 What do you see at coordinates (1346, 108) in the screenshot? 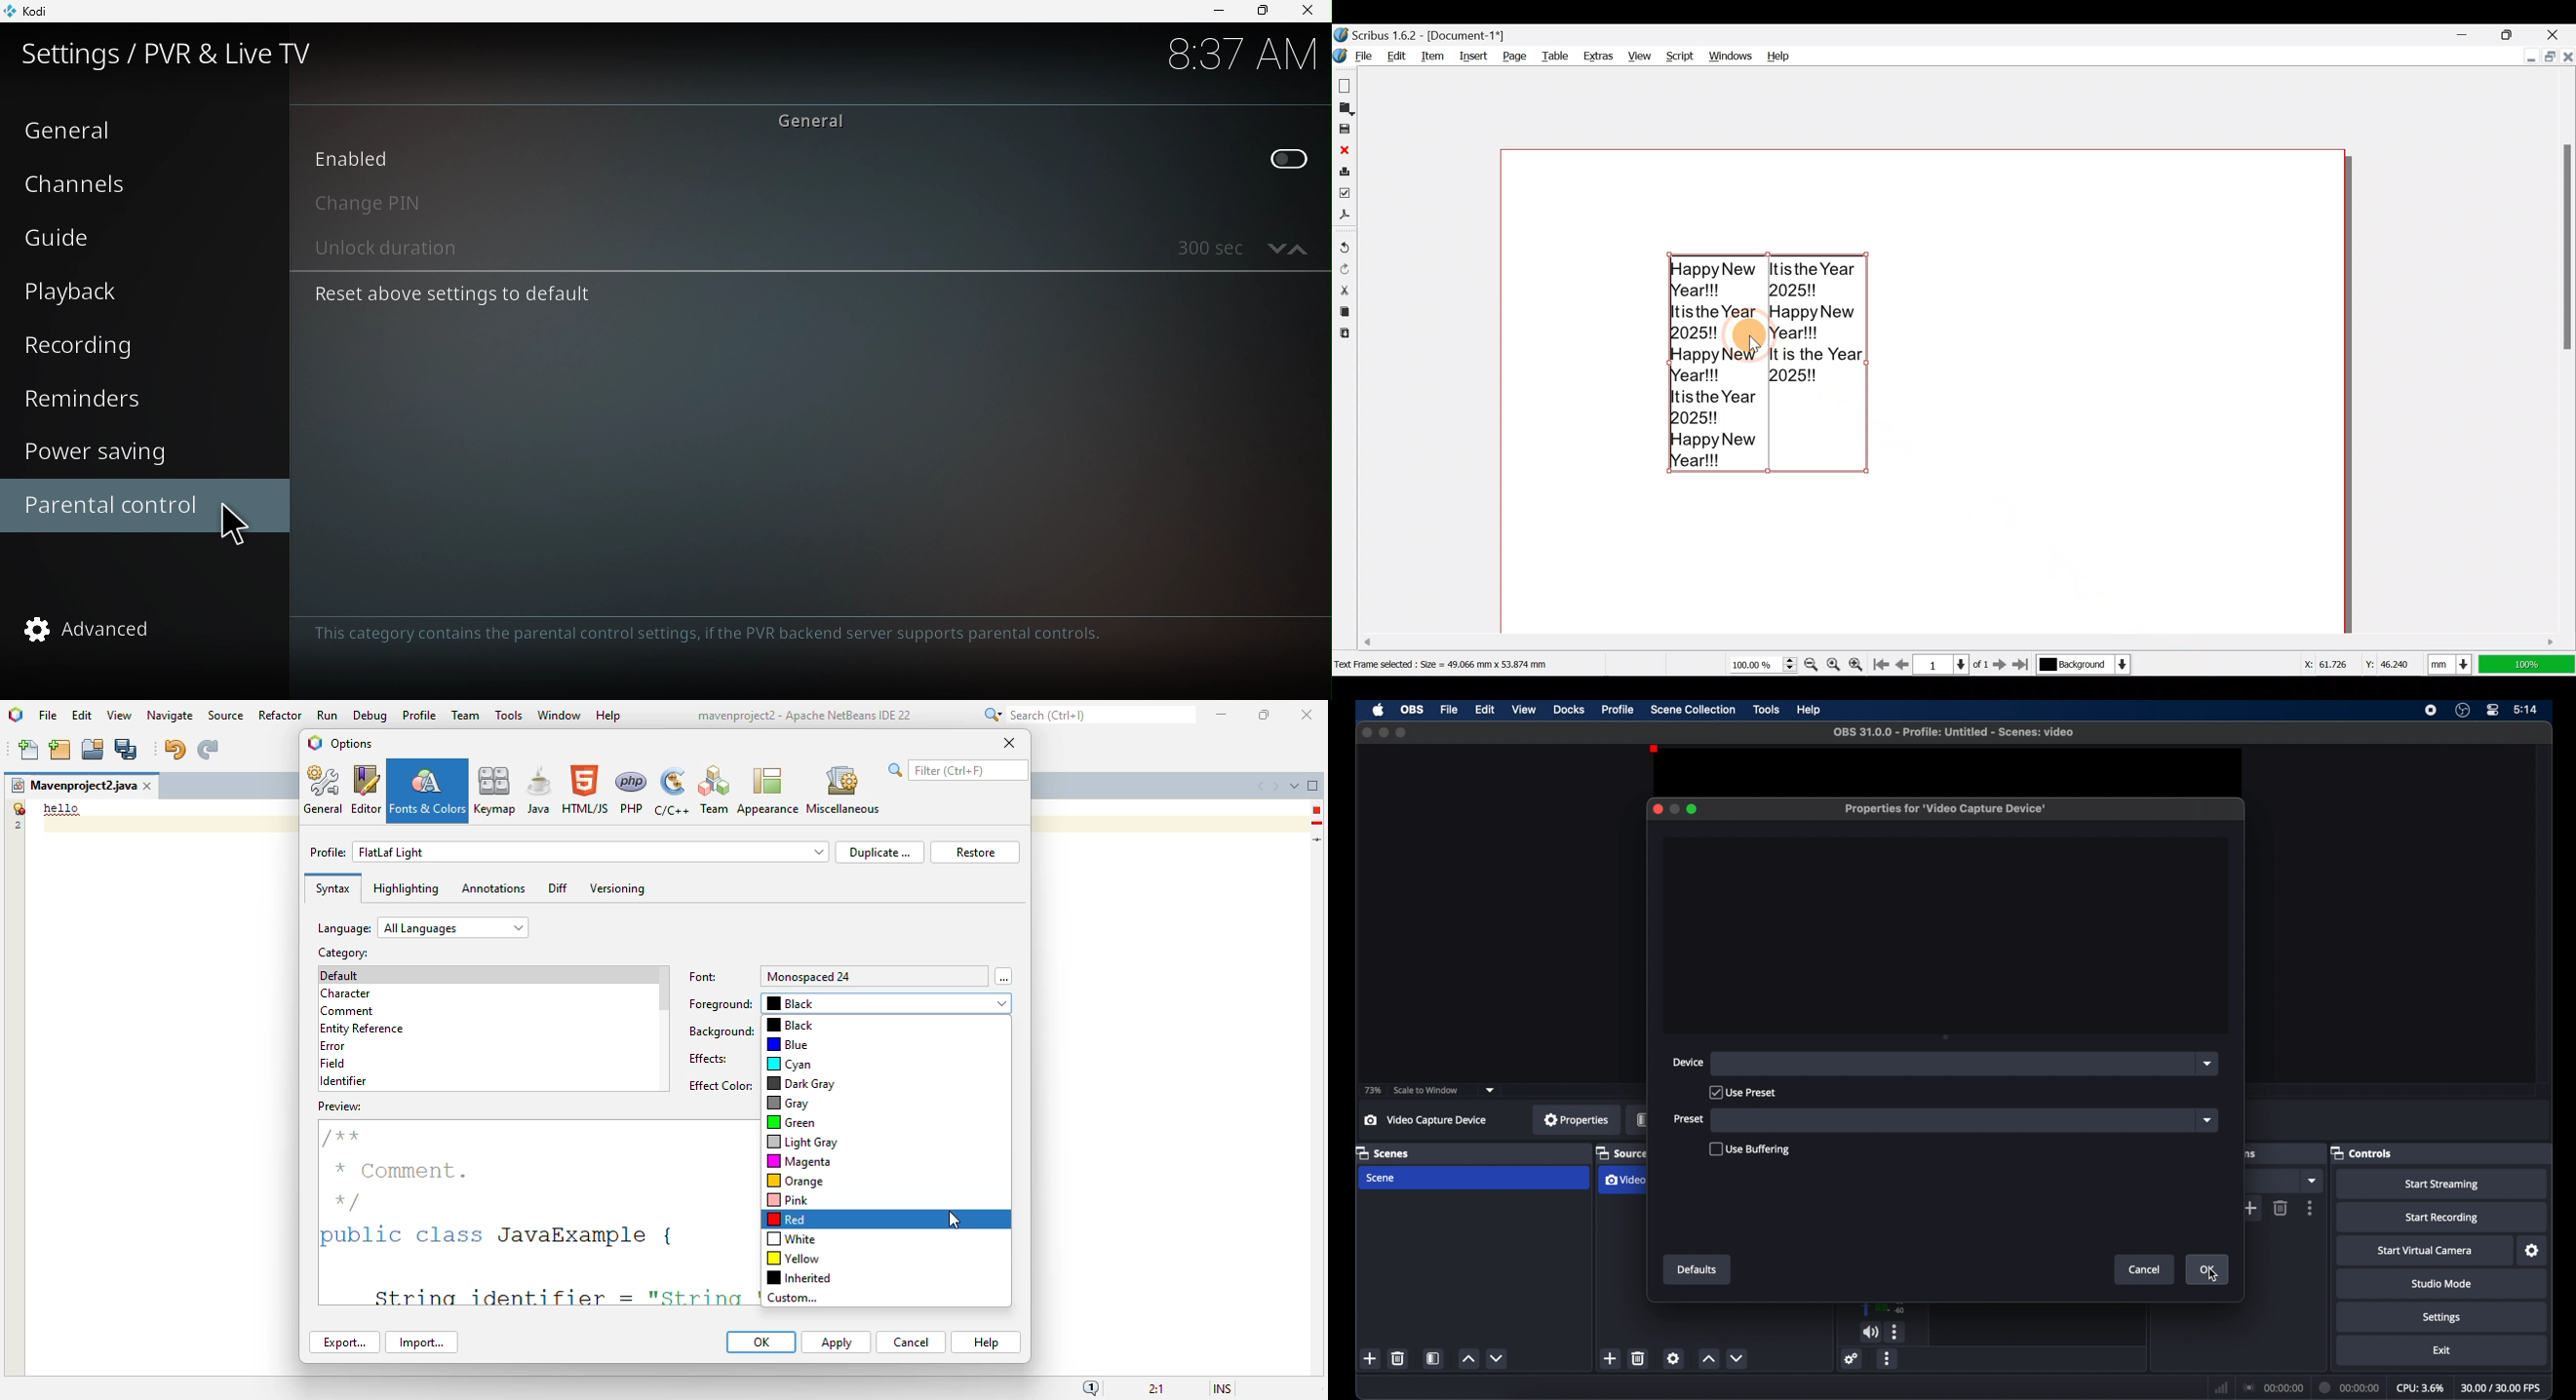
I see `Open` at bounding box center [1346, 108].